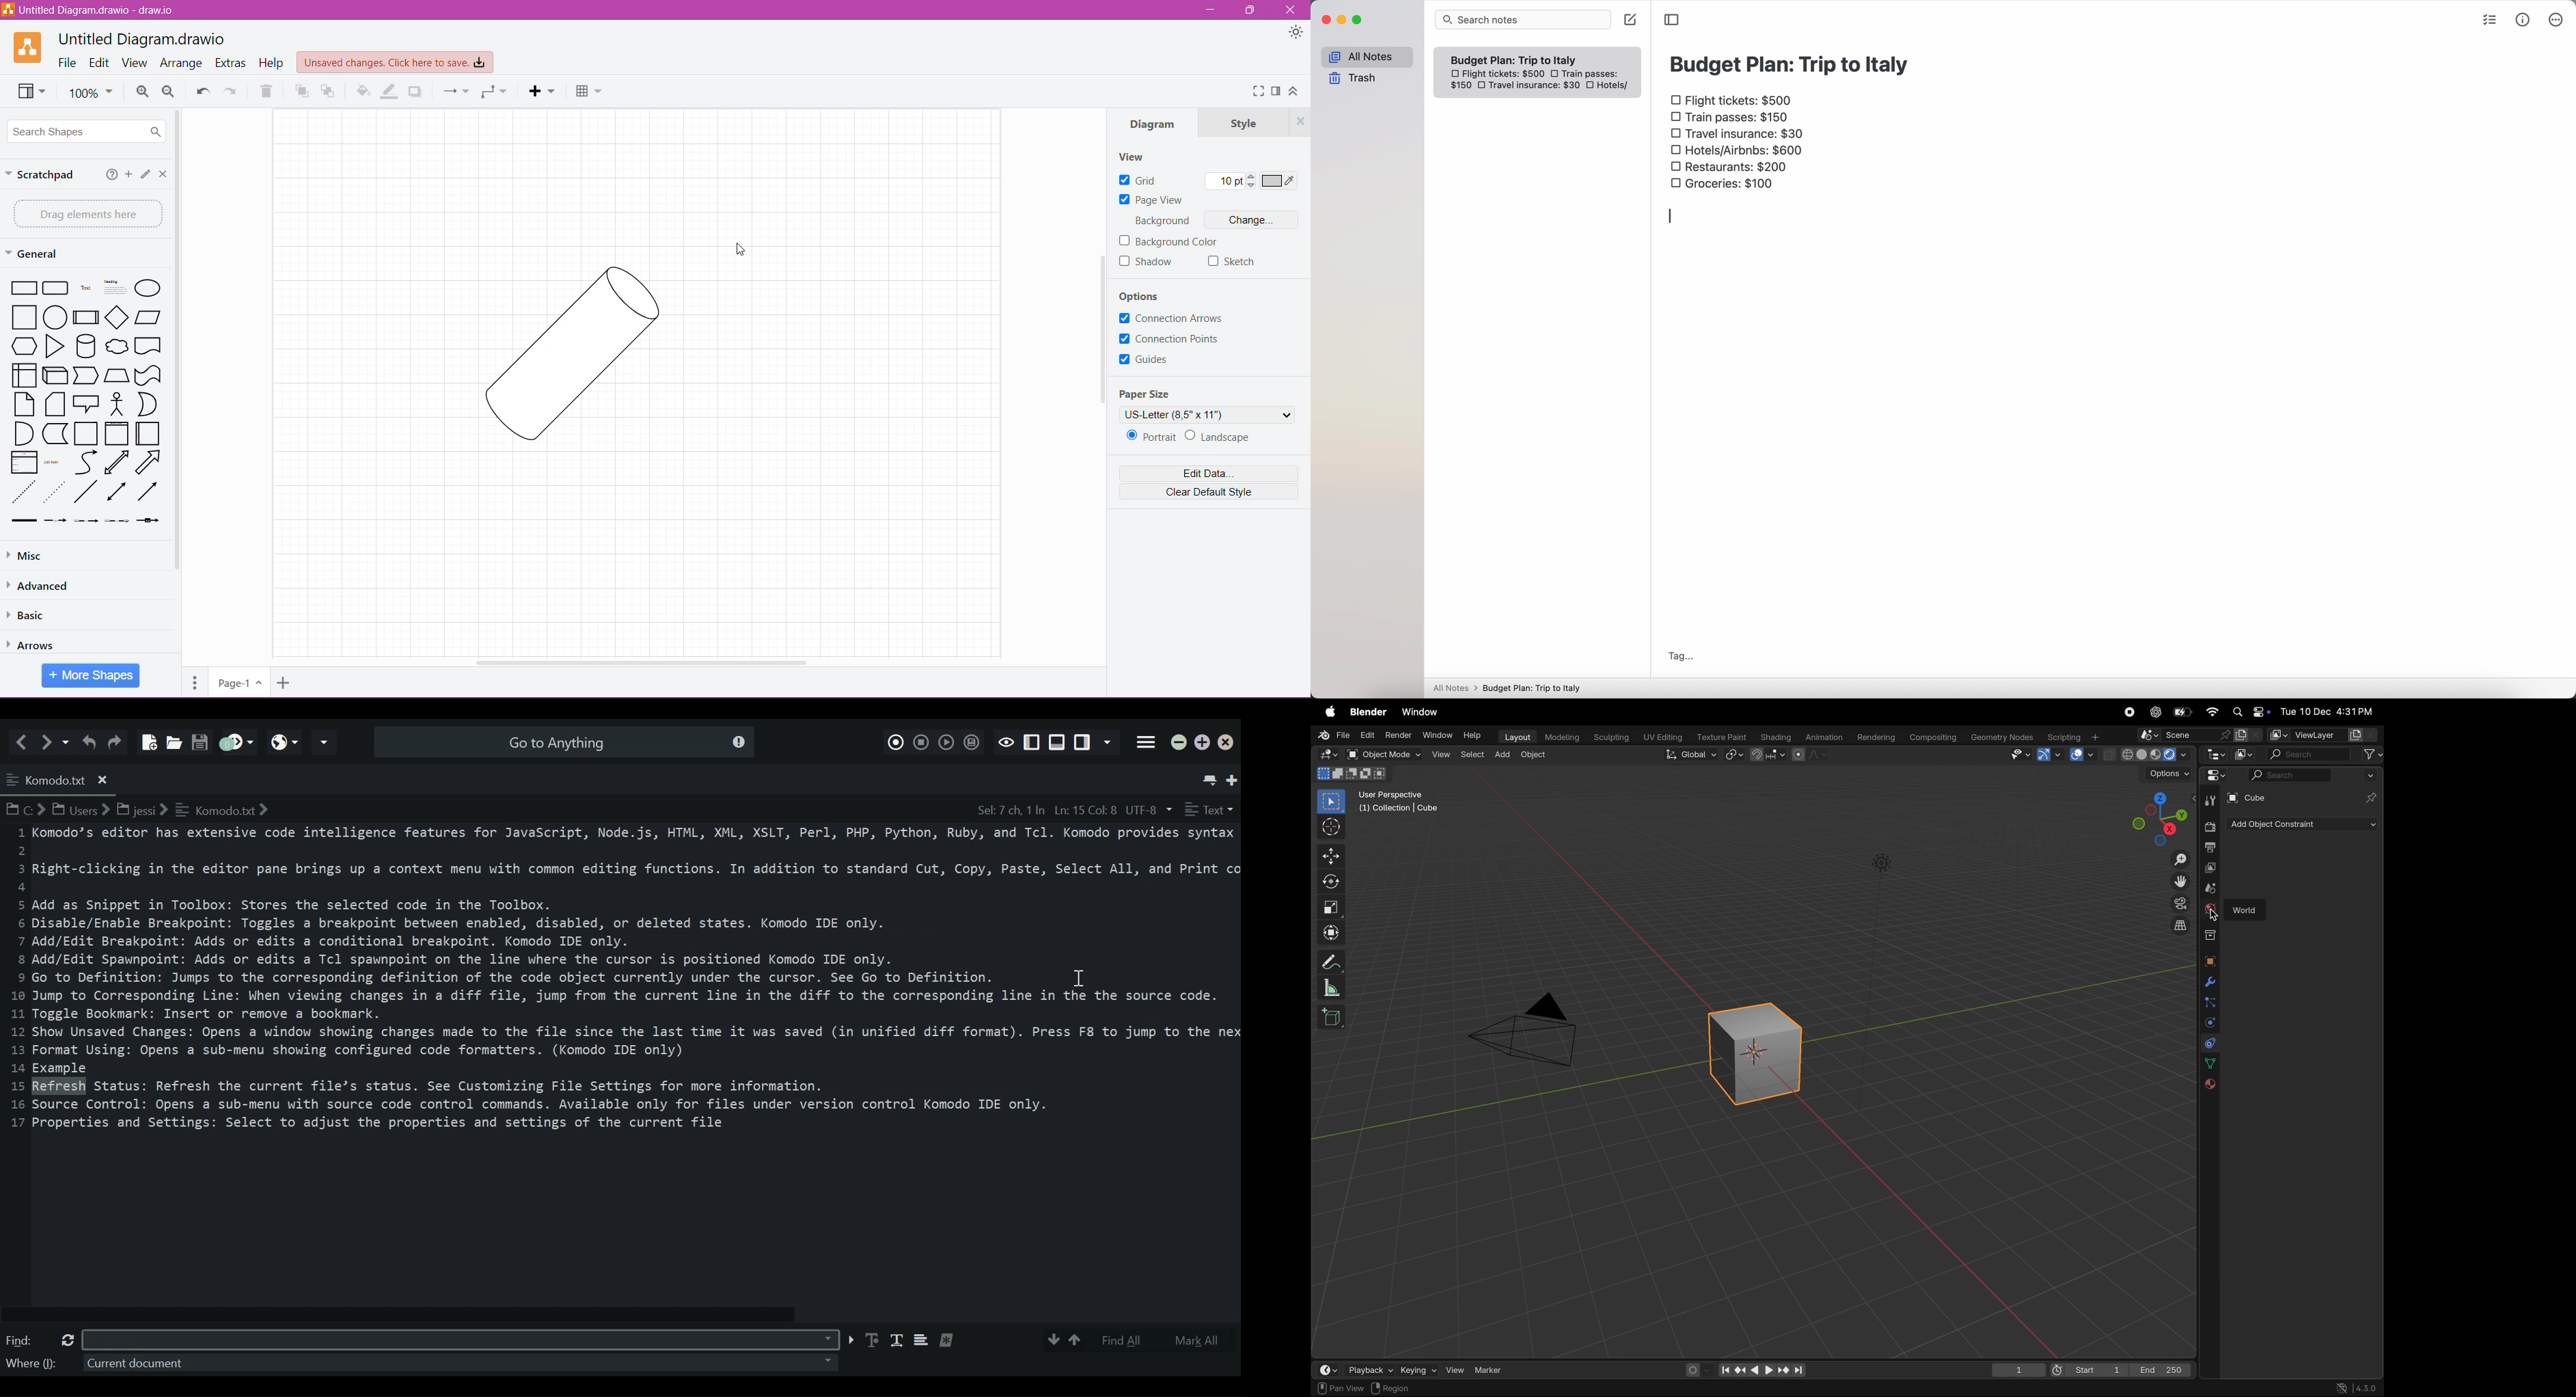  I want to click on show overlays, so click(2084, 754).